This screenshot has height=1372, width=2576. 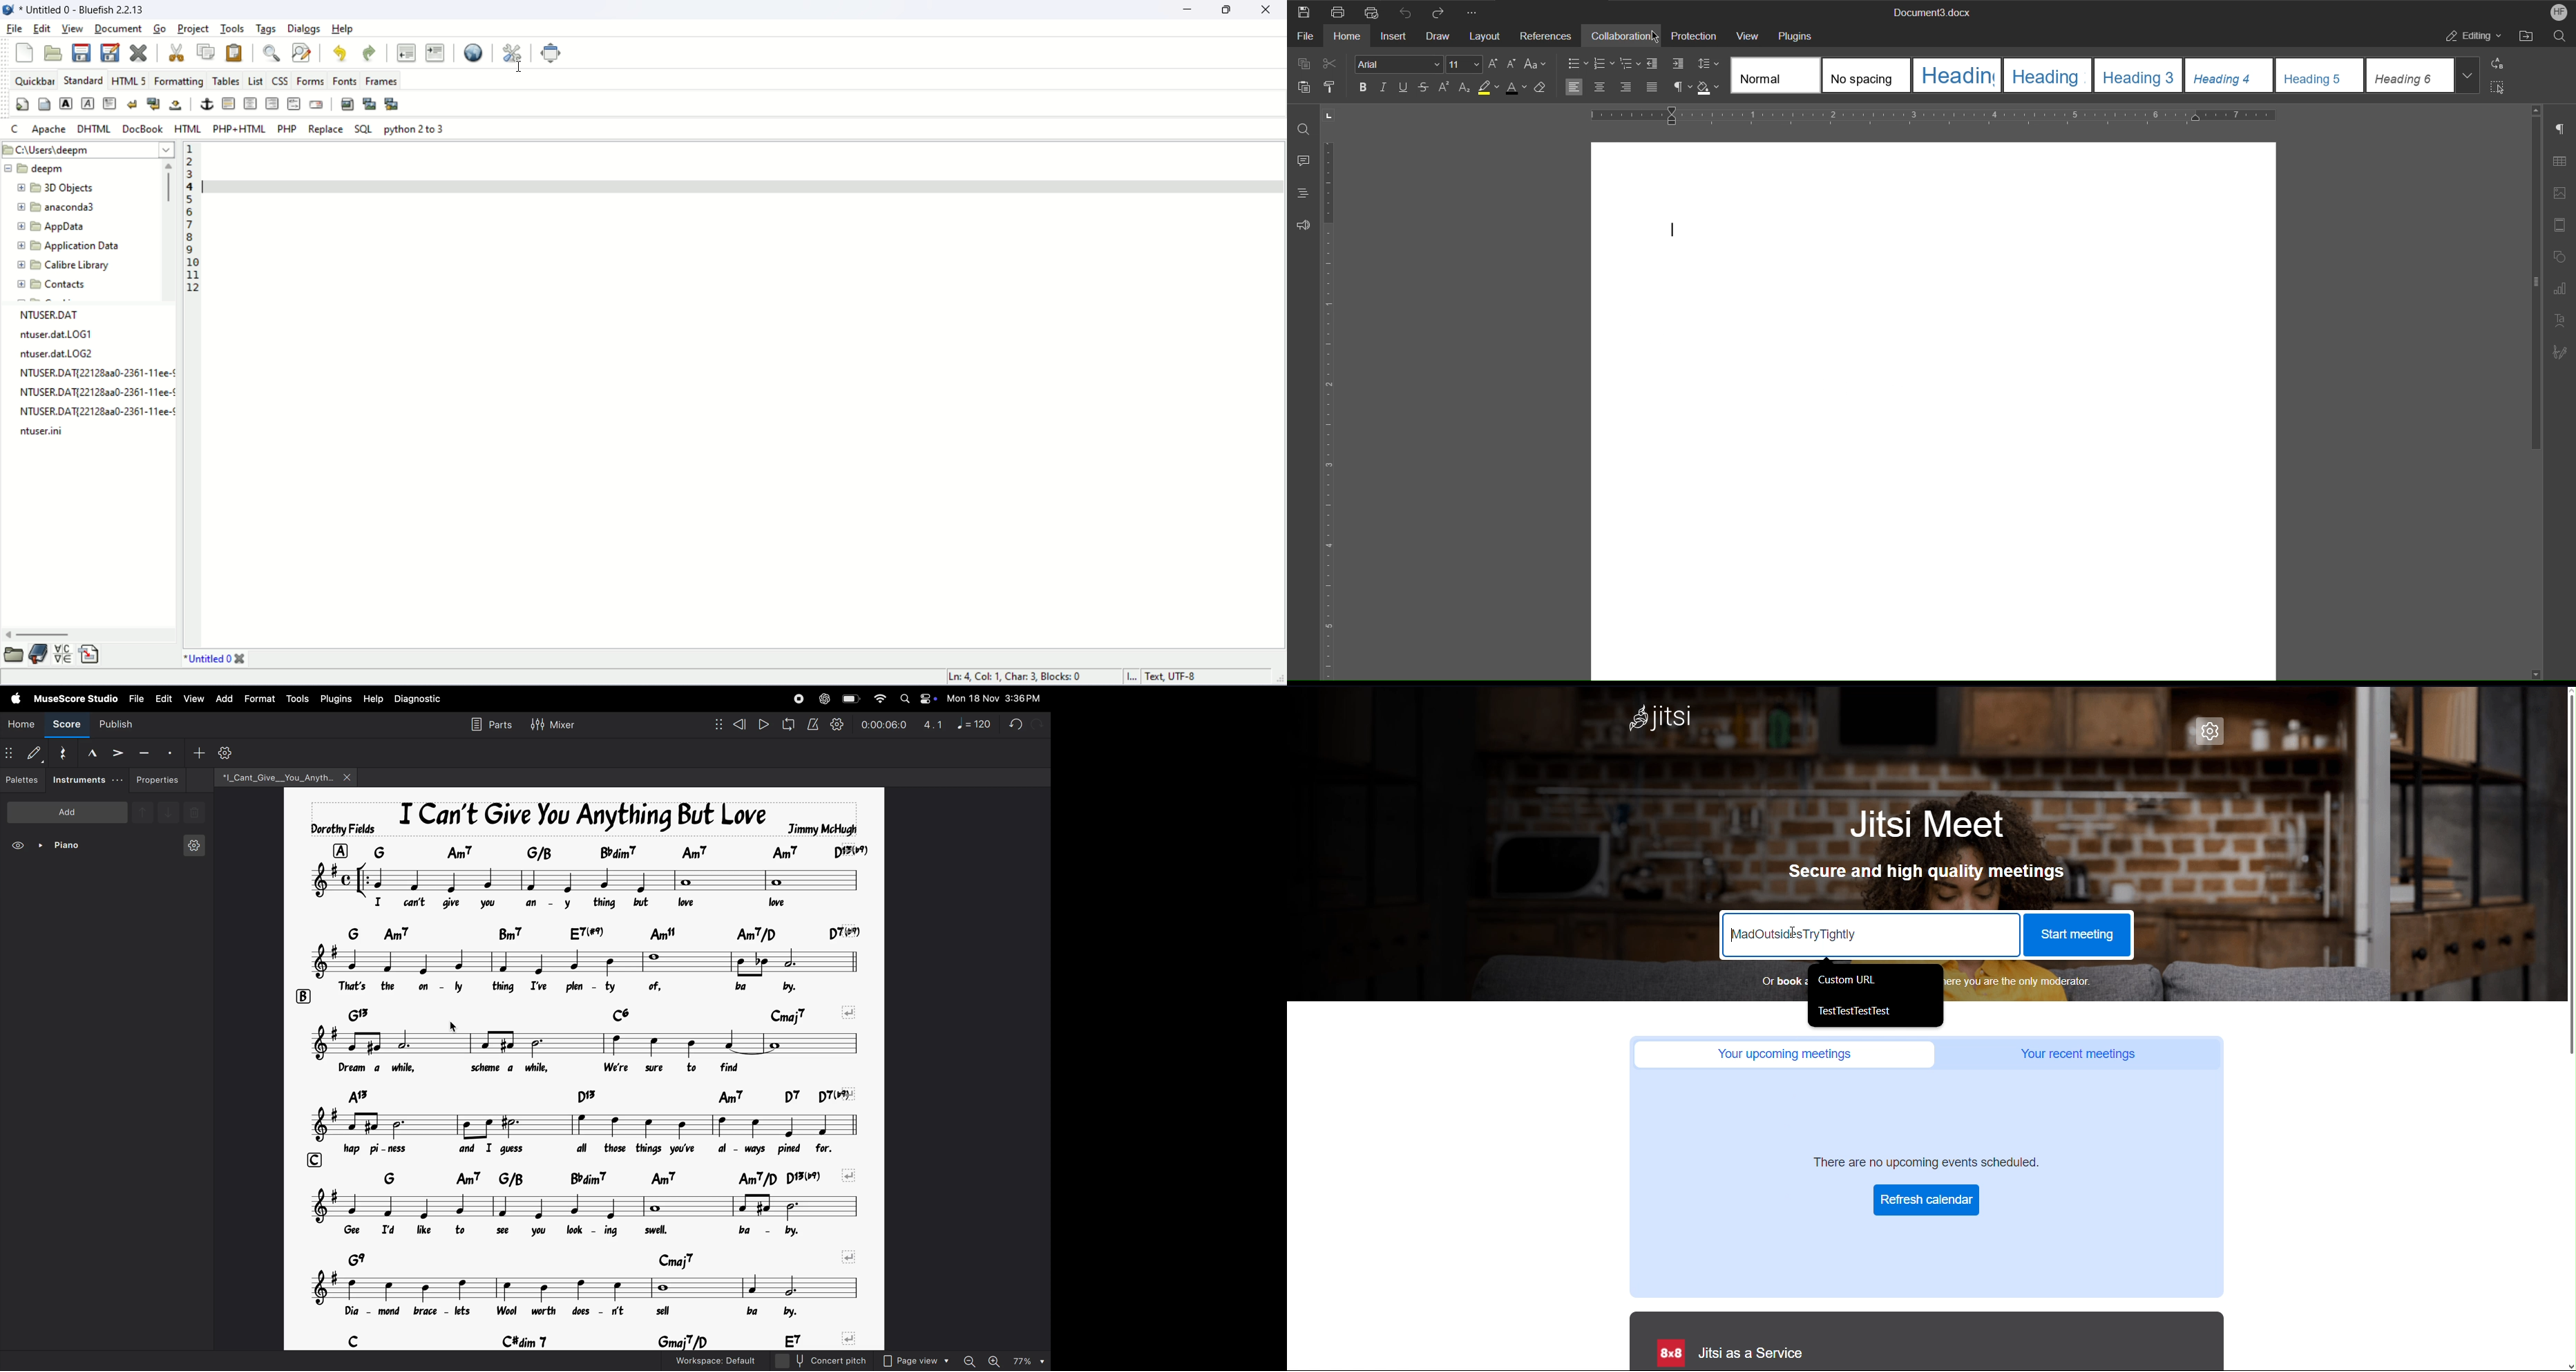 I want to click on Subscript, so click(x=1466, y=87).